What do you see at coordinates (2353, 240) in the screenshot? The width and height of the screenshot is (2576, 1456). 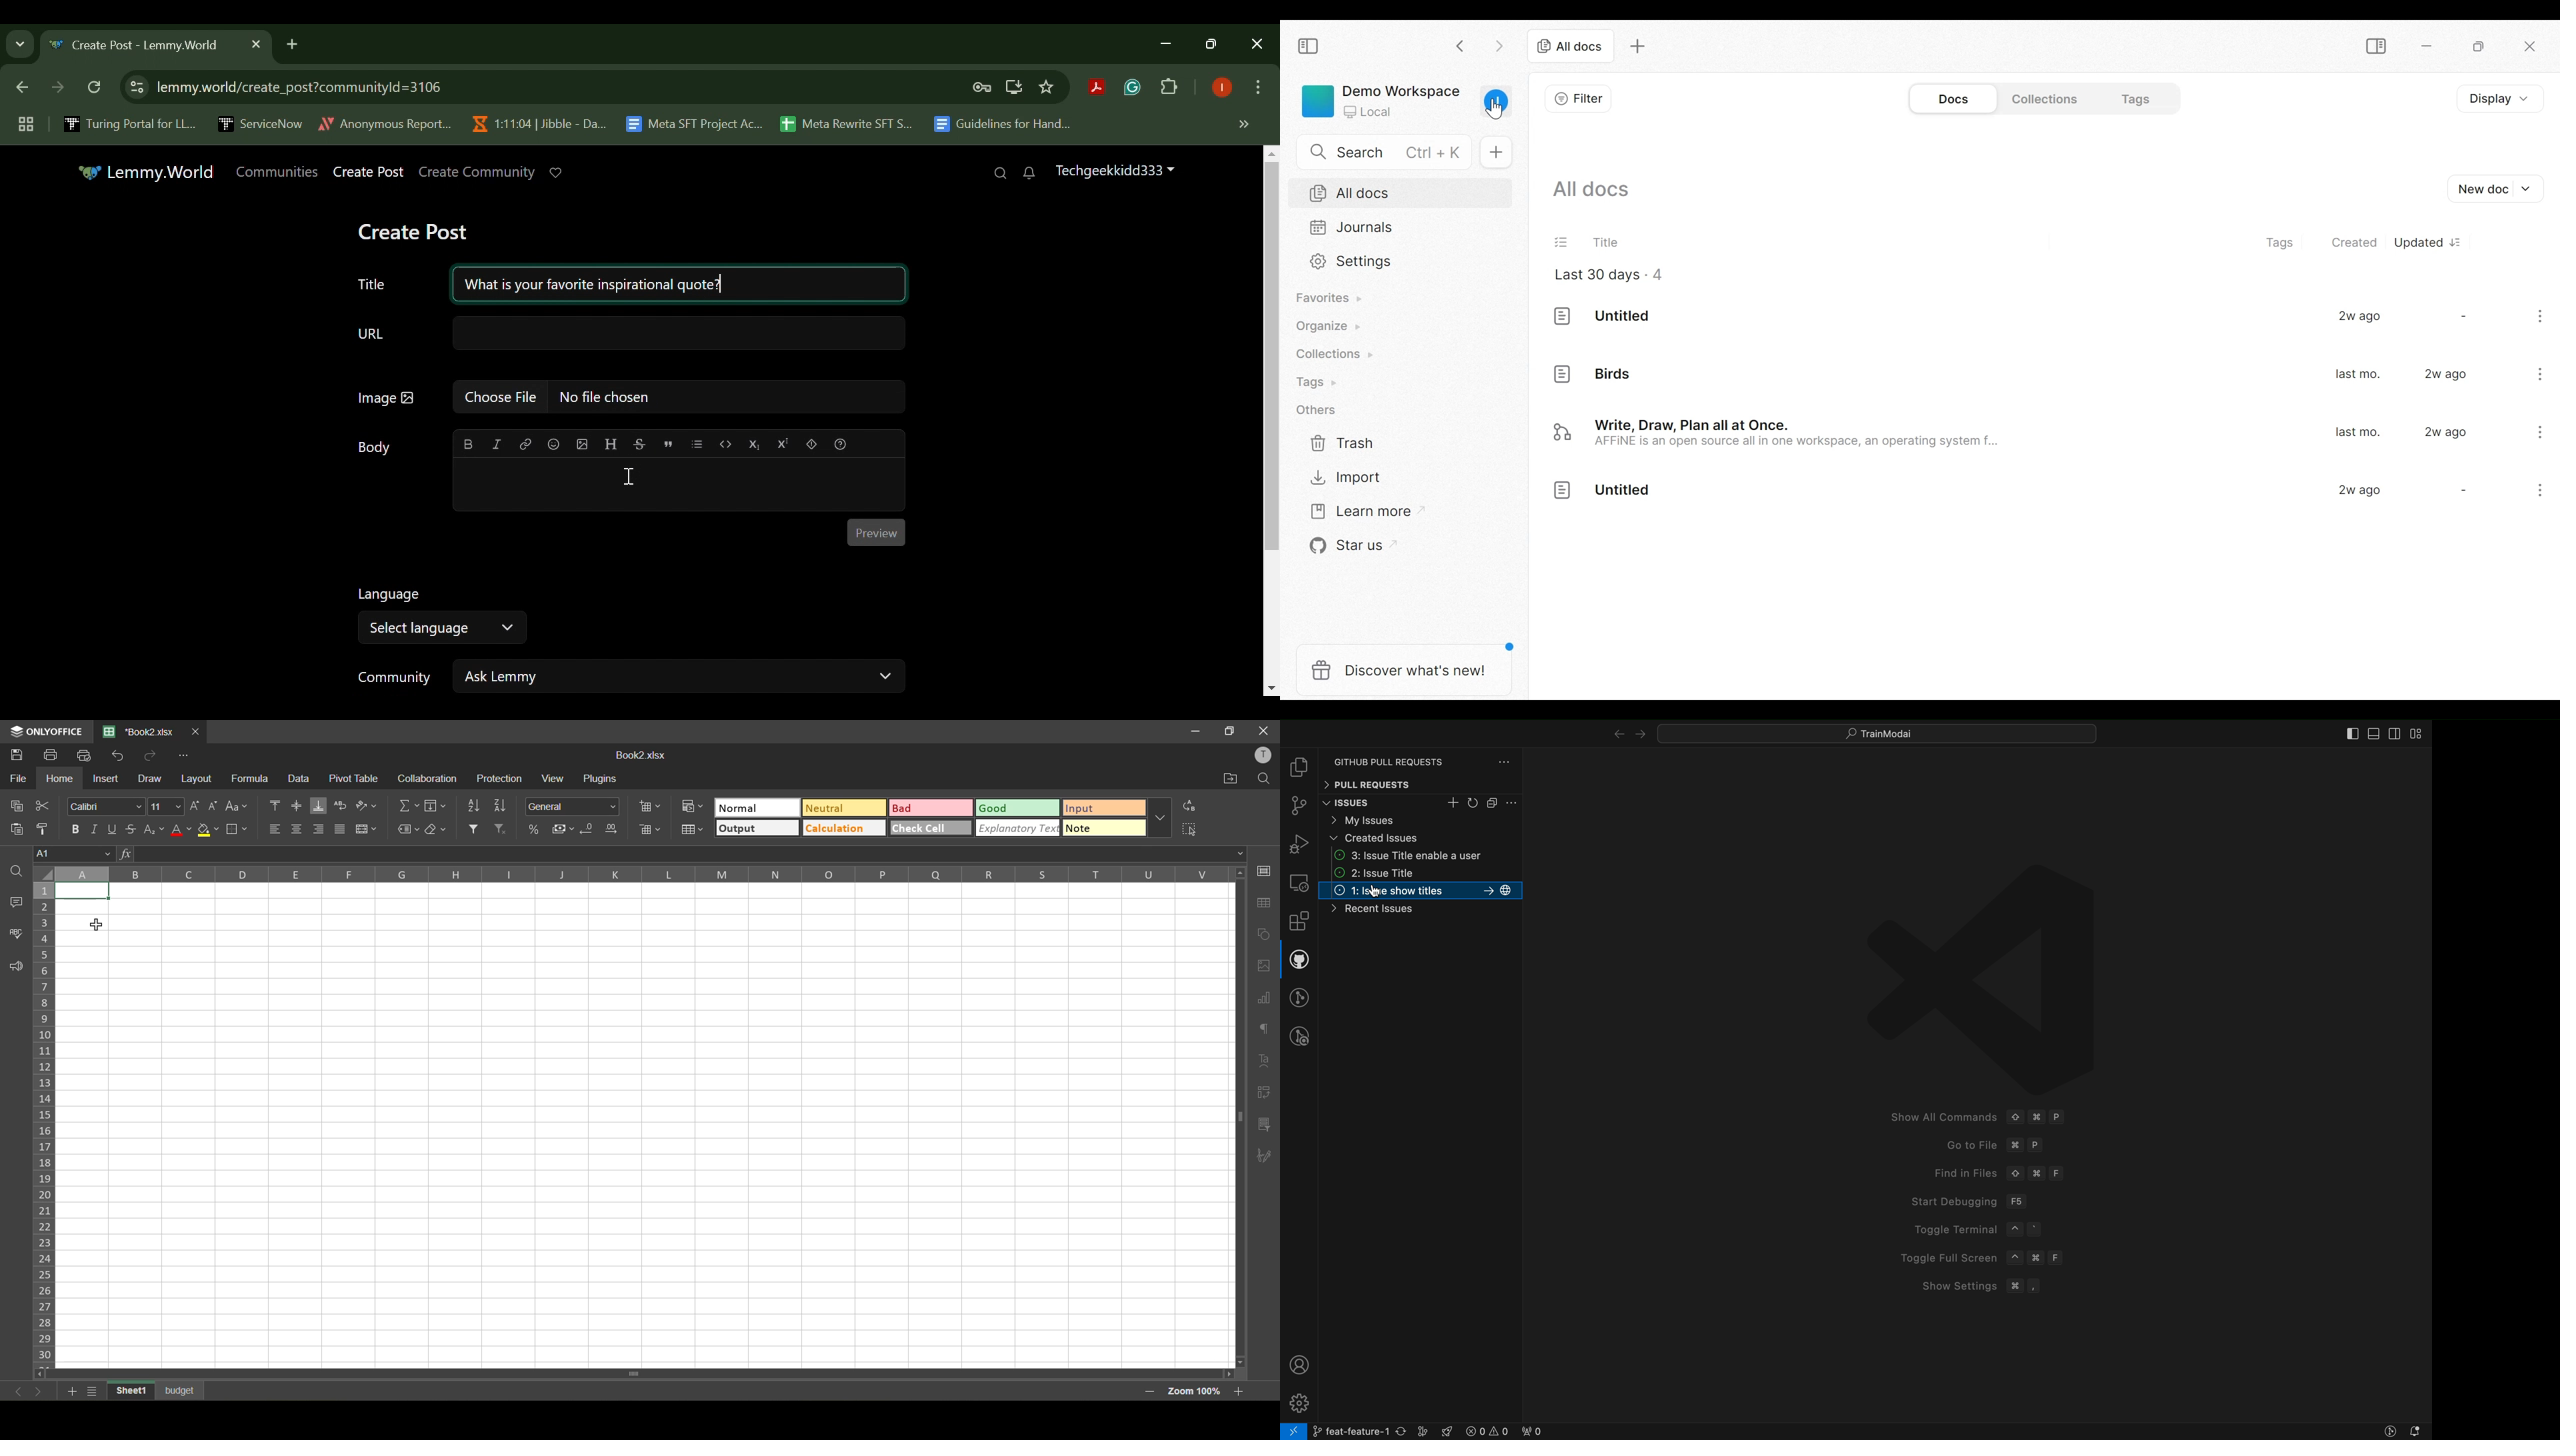 I see `Created` at bounding box center [2353, 240].